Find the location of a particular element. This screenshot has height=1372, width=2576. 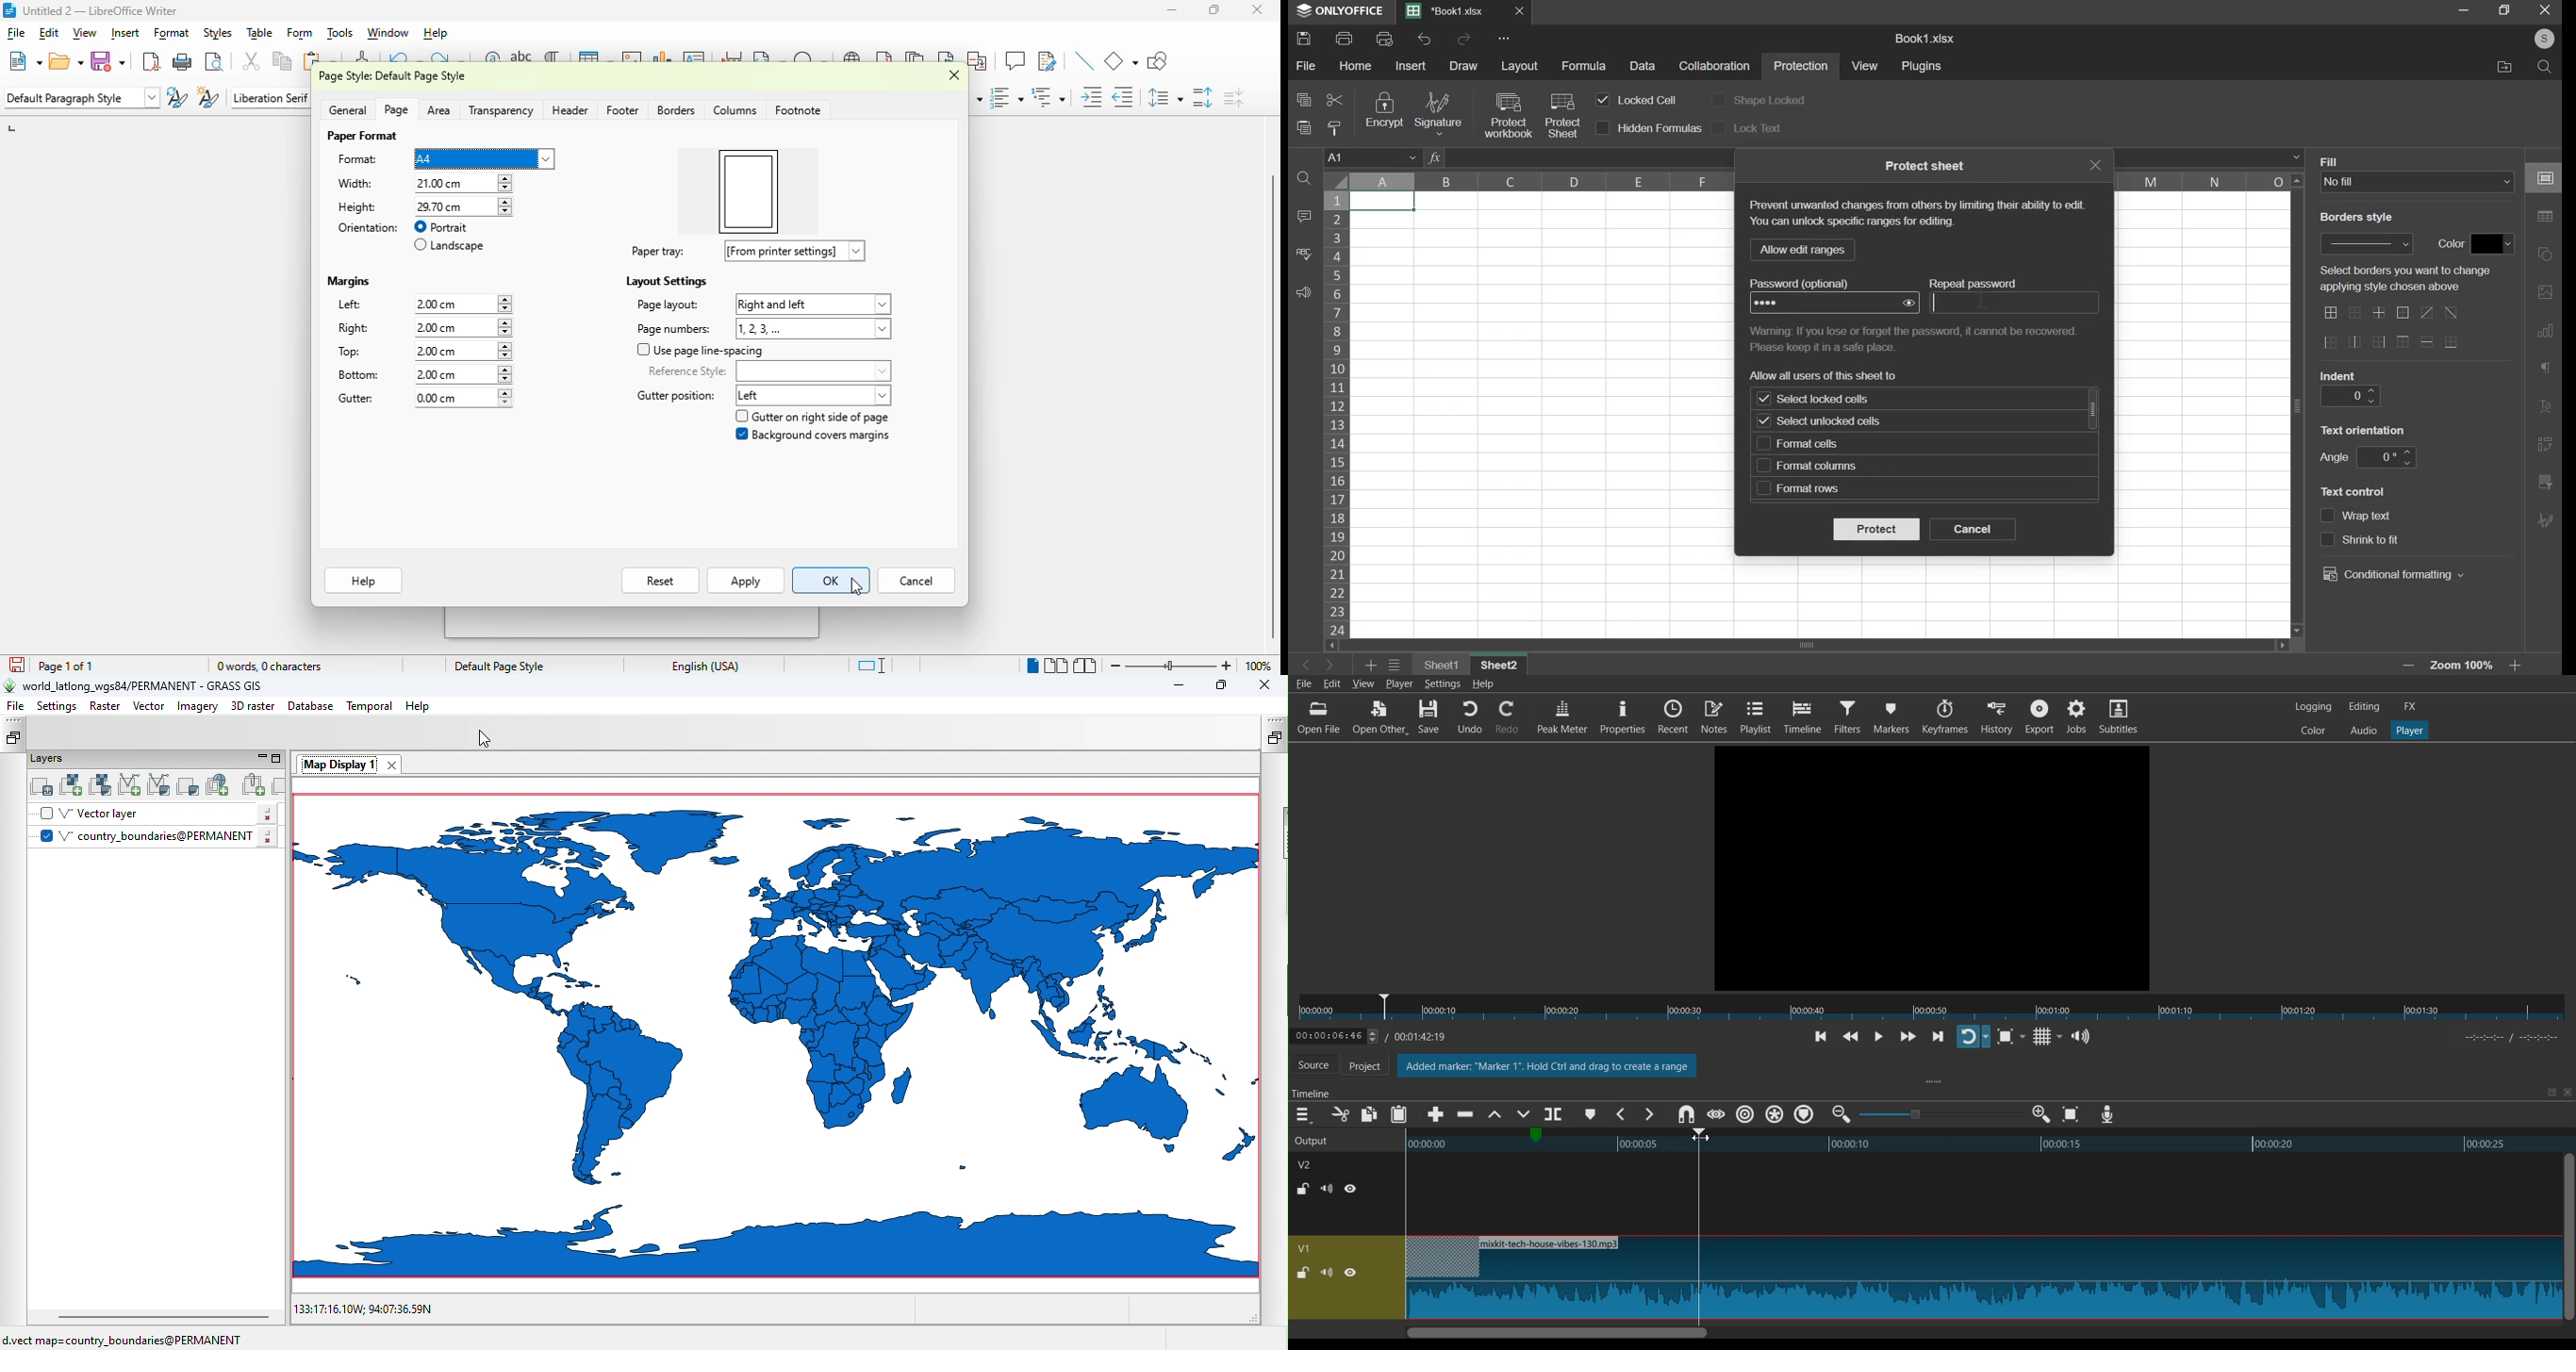

protect sheet with cursor is located at coordinates (1562, 114).